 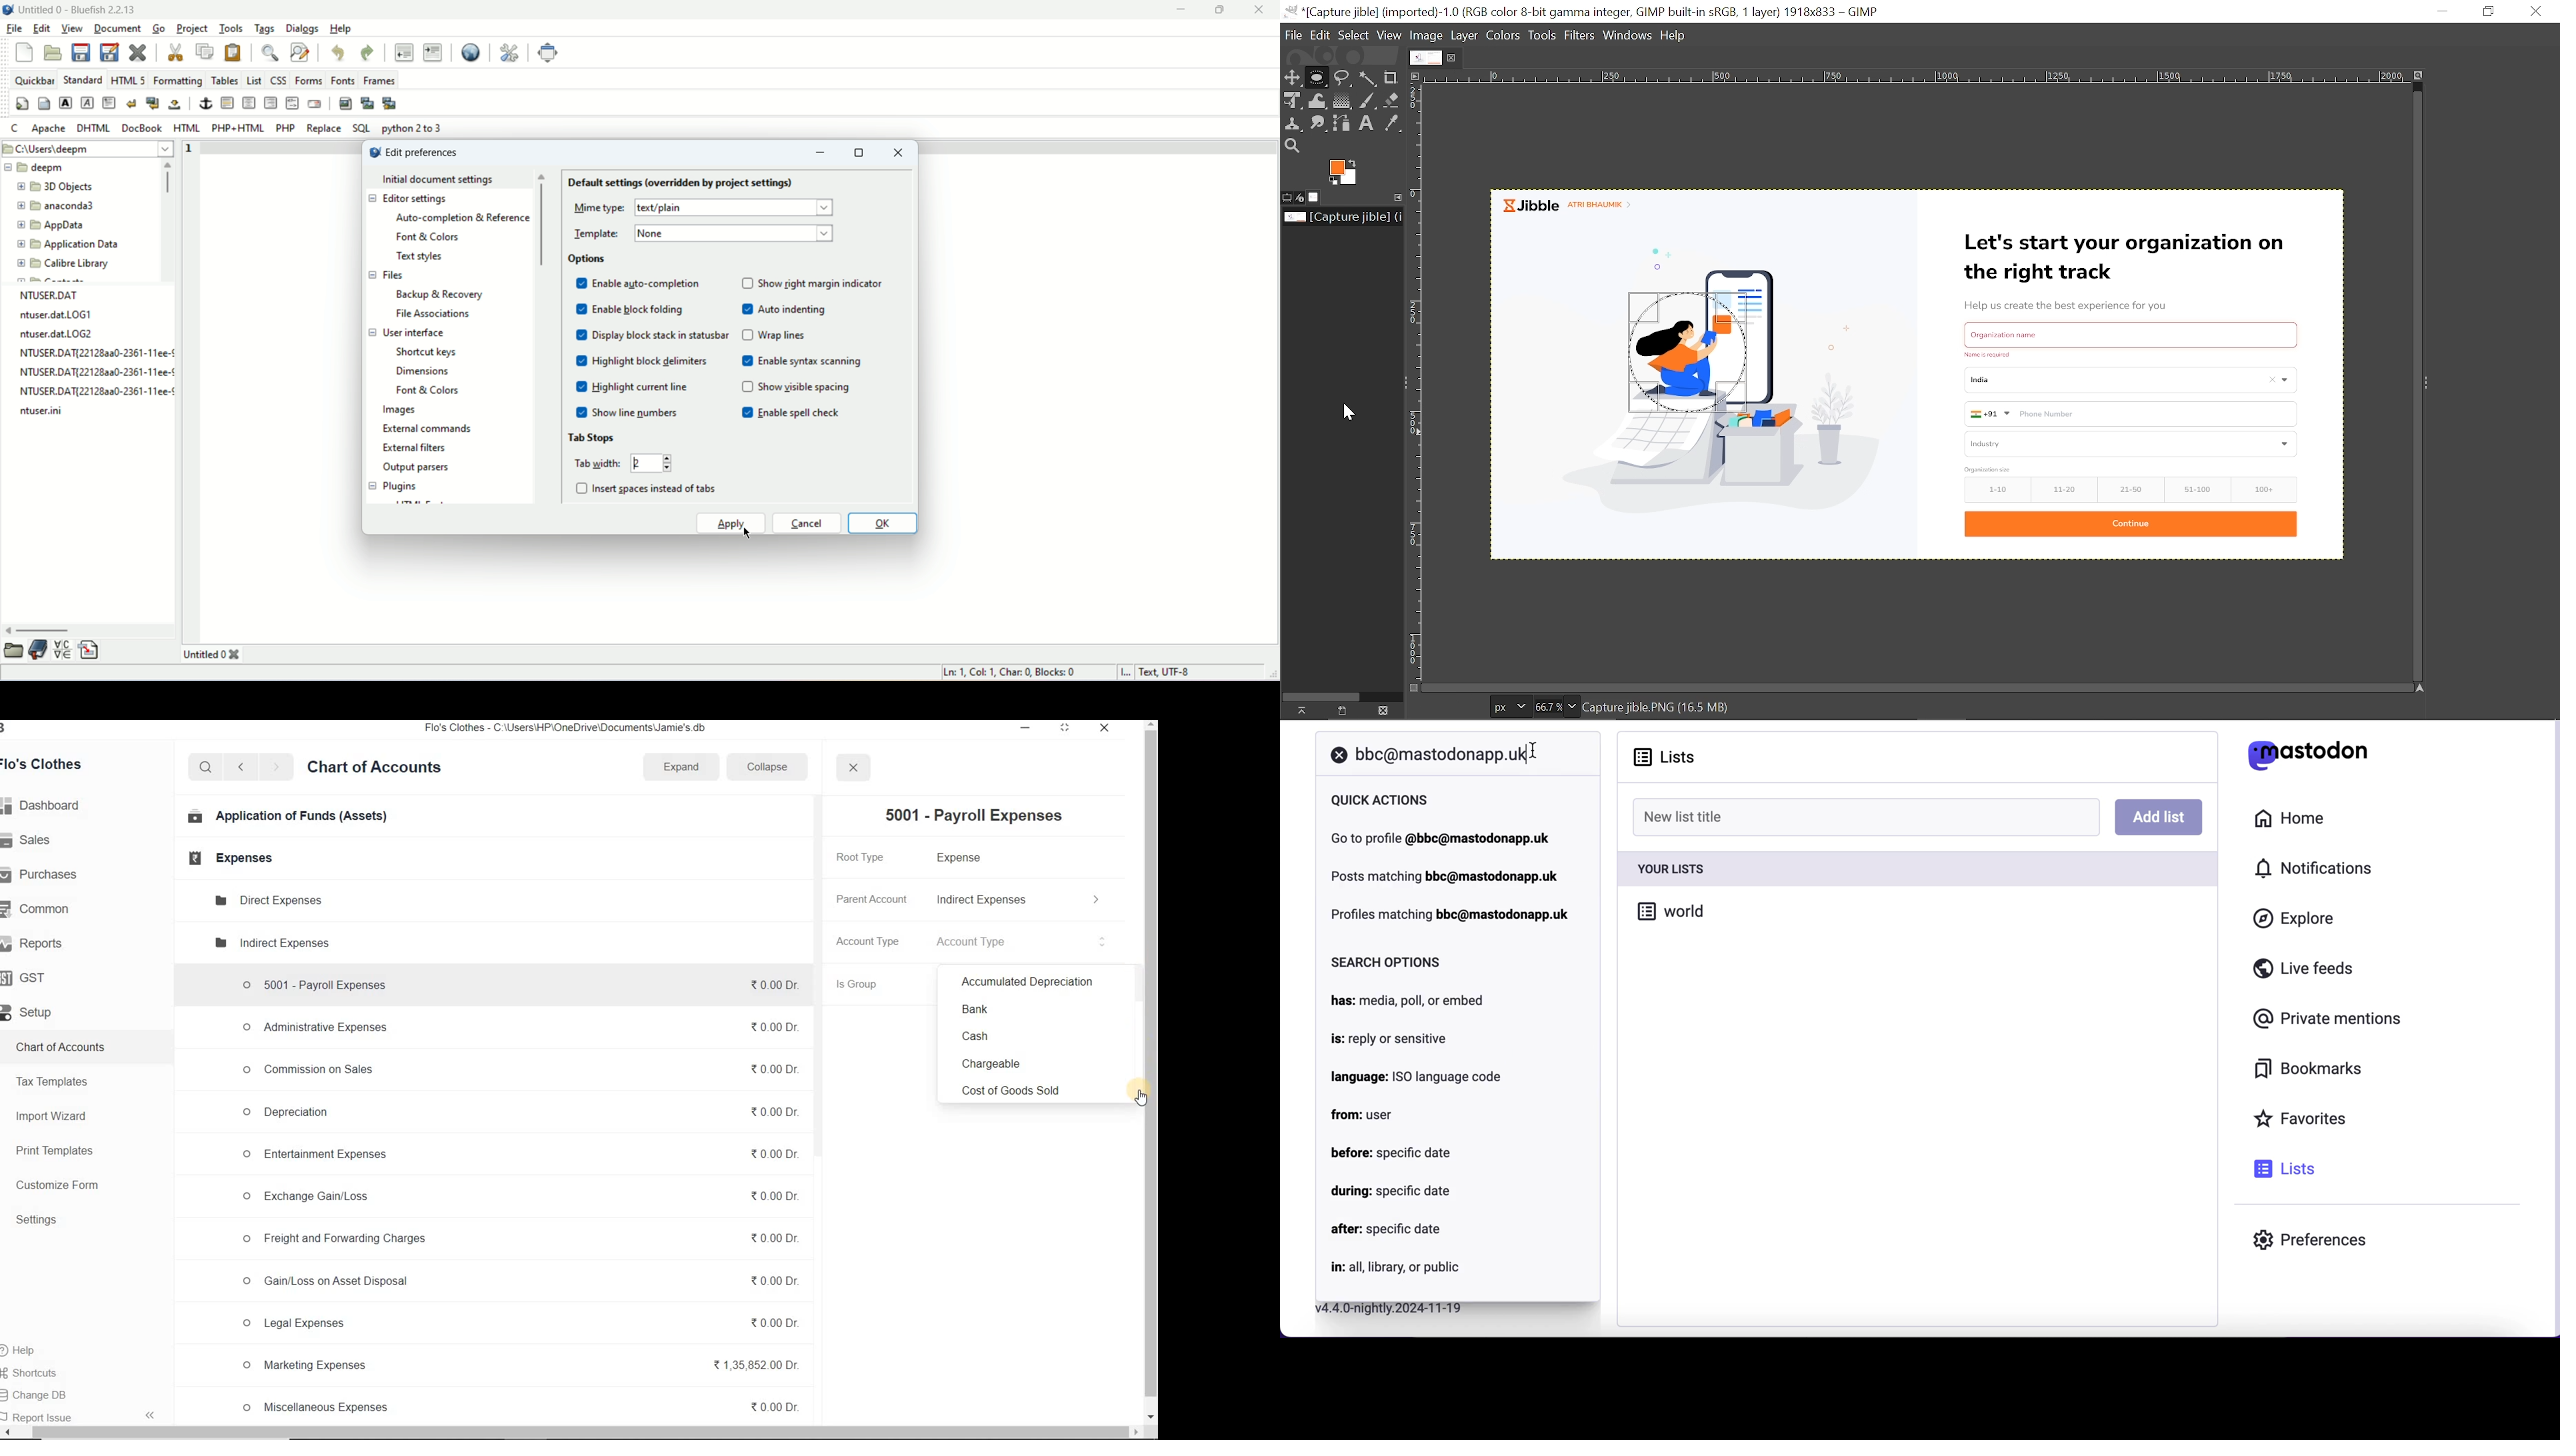 I want to click on frames, so click(x=379, y=81).